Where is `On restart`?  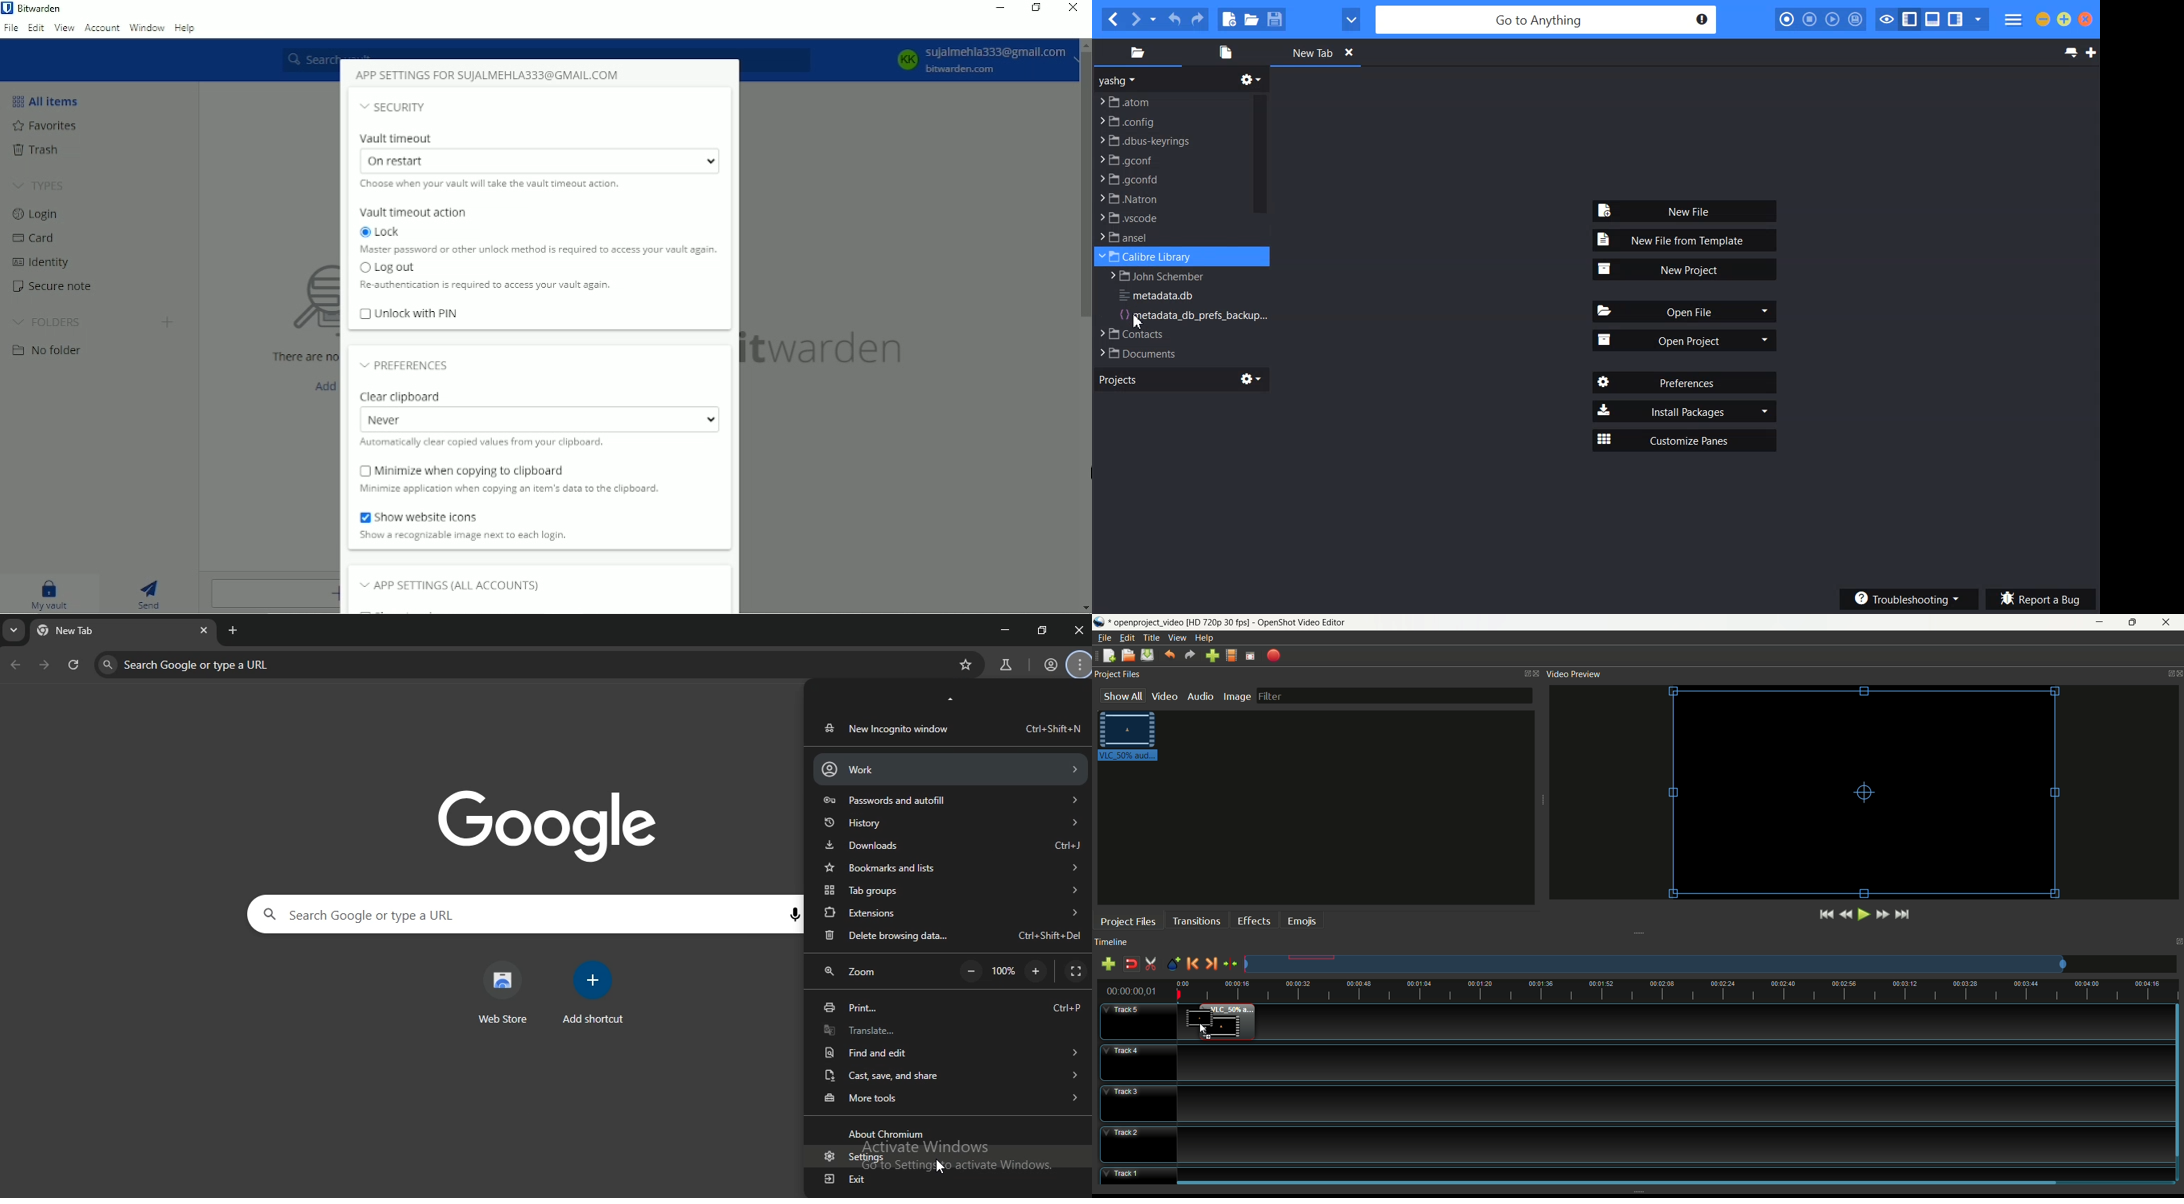
On restart is located at coordinates (539, 161).